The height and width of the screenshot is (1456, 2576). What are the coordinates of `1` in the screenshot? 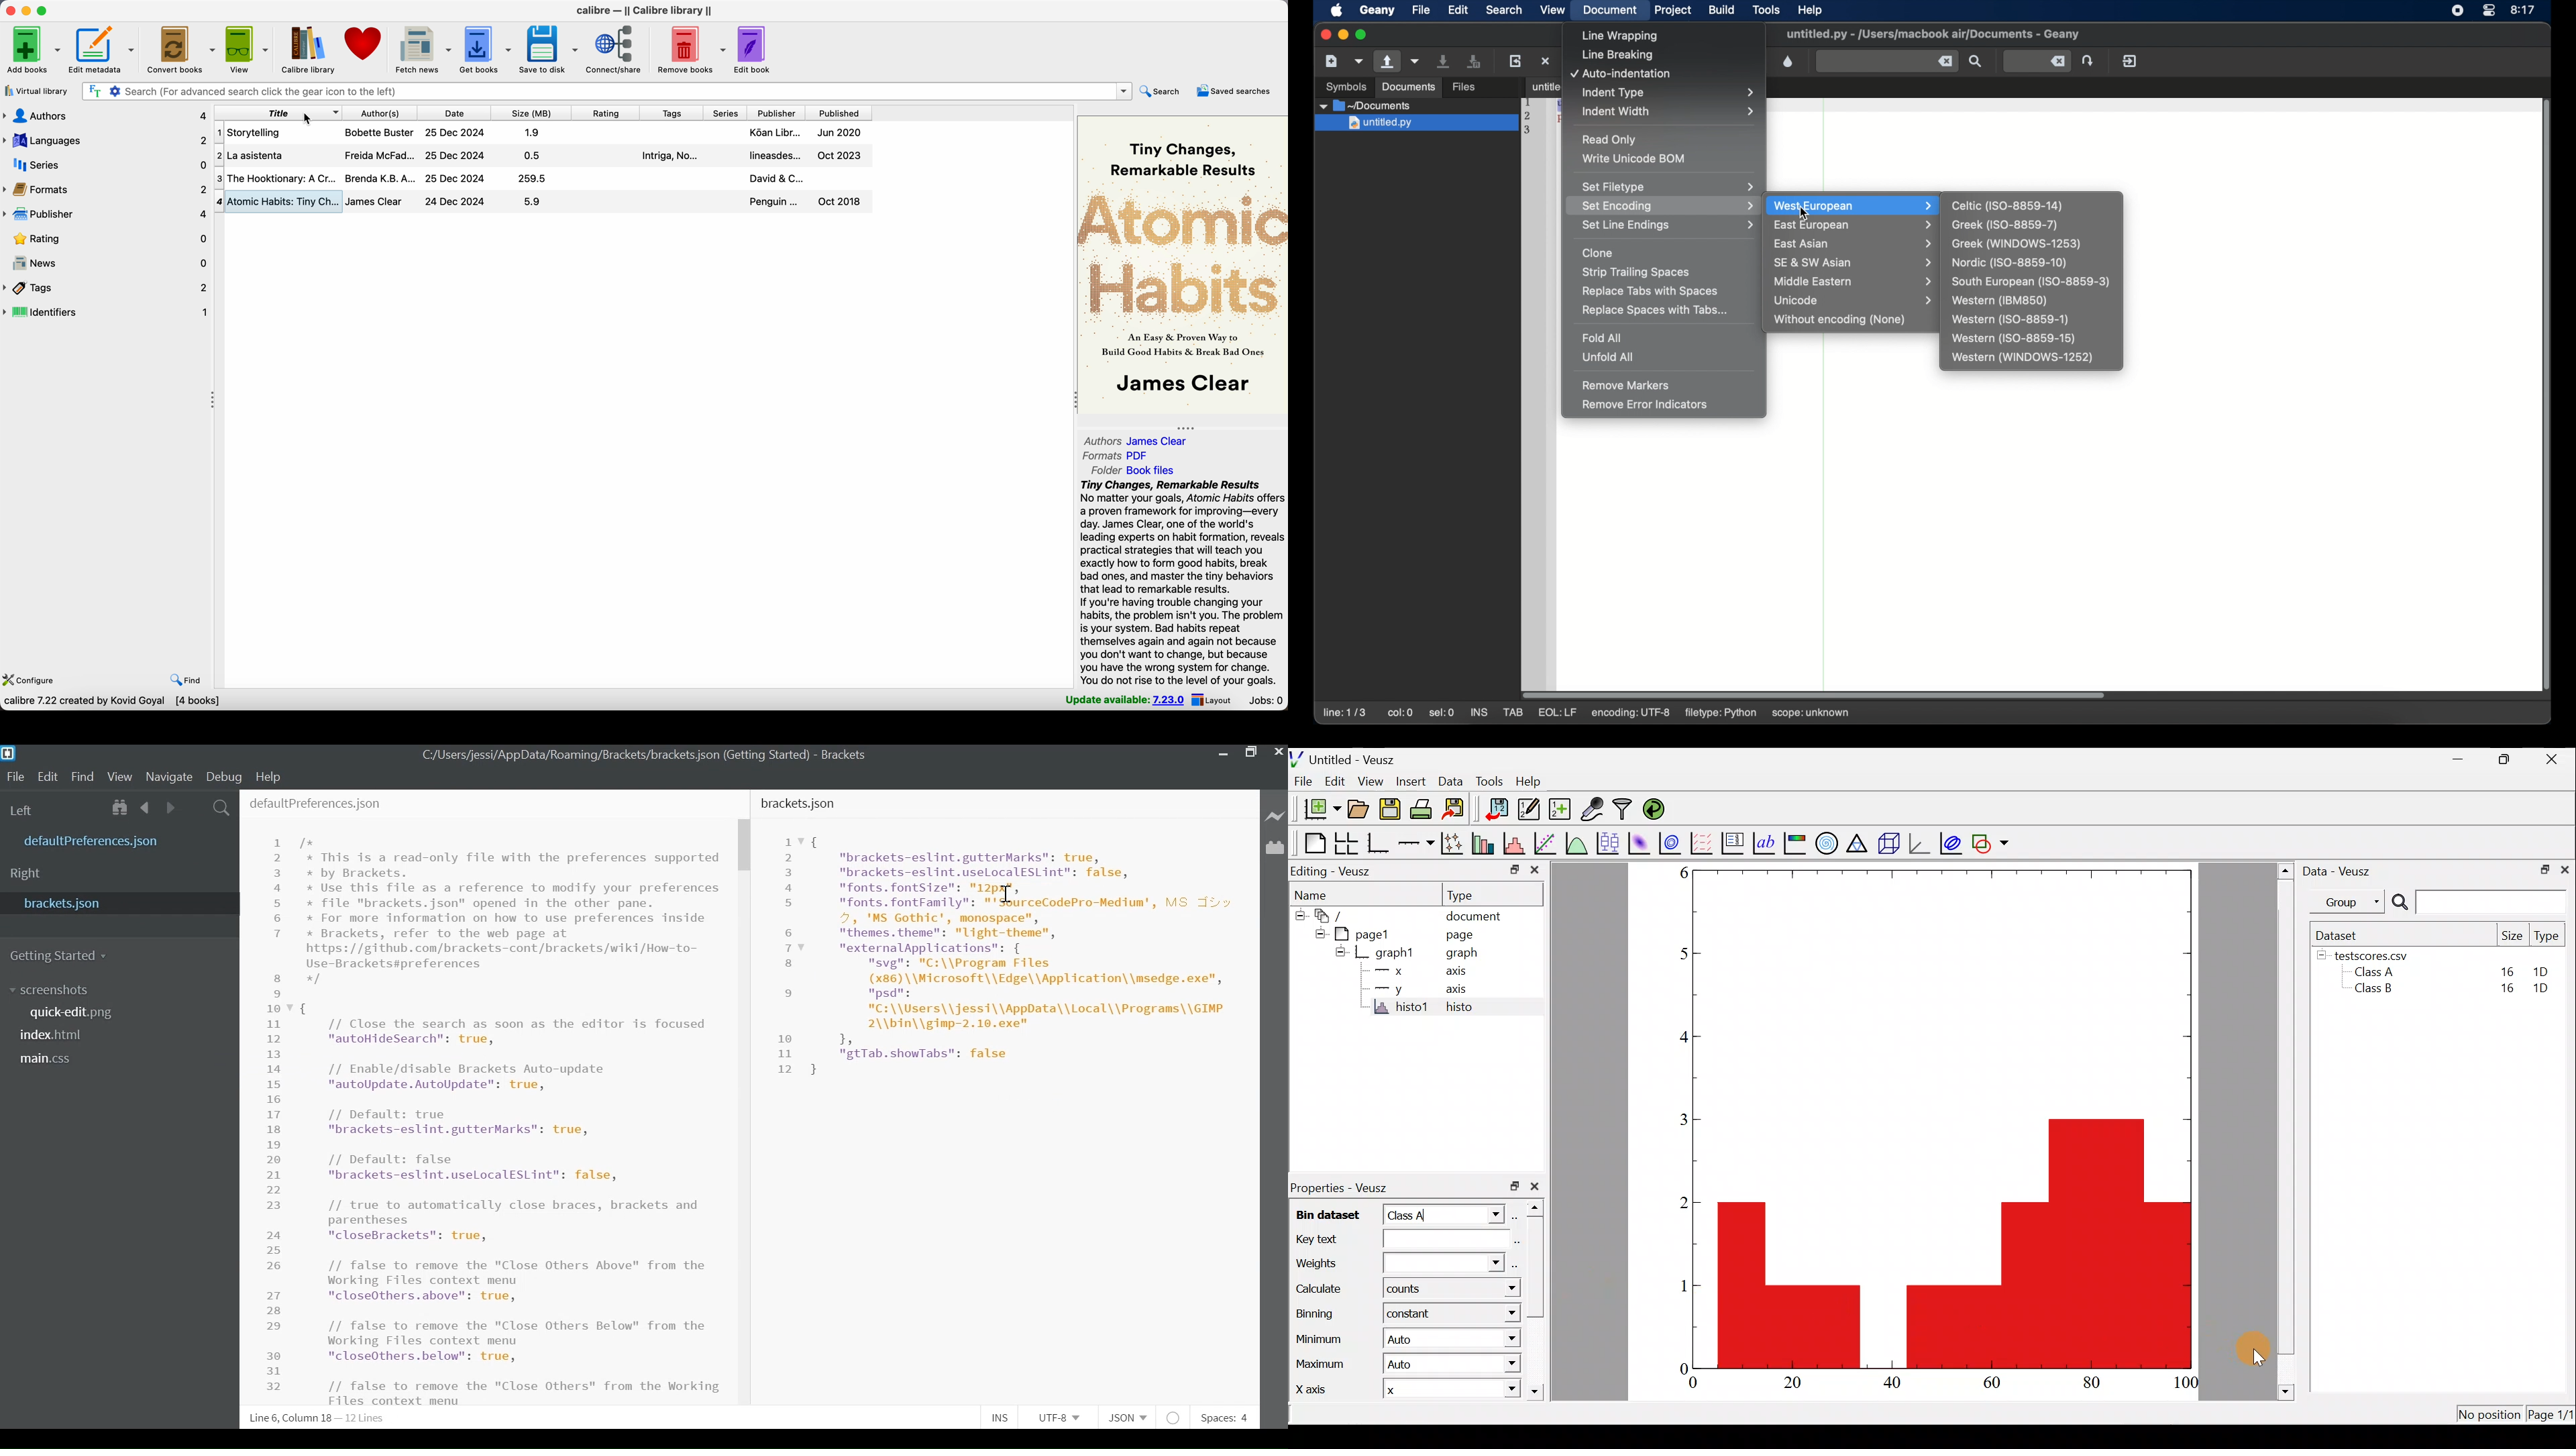 It's located at (219, 133).